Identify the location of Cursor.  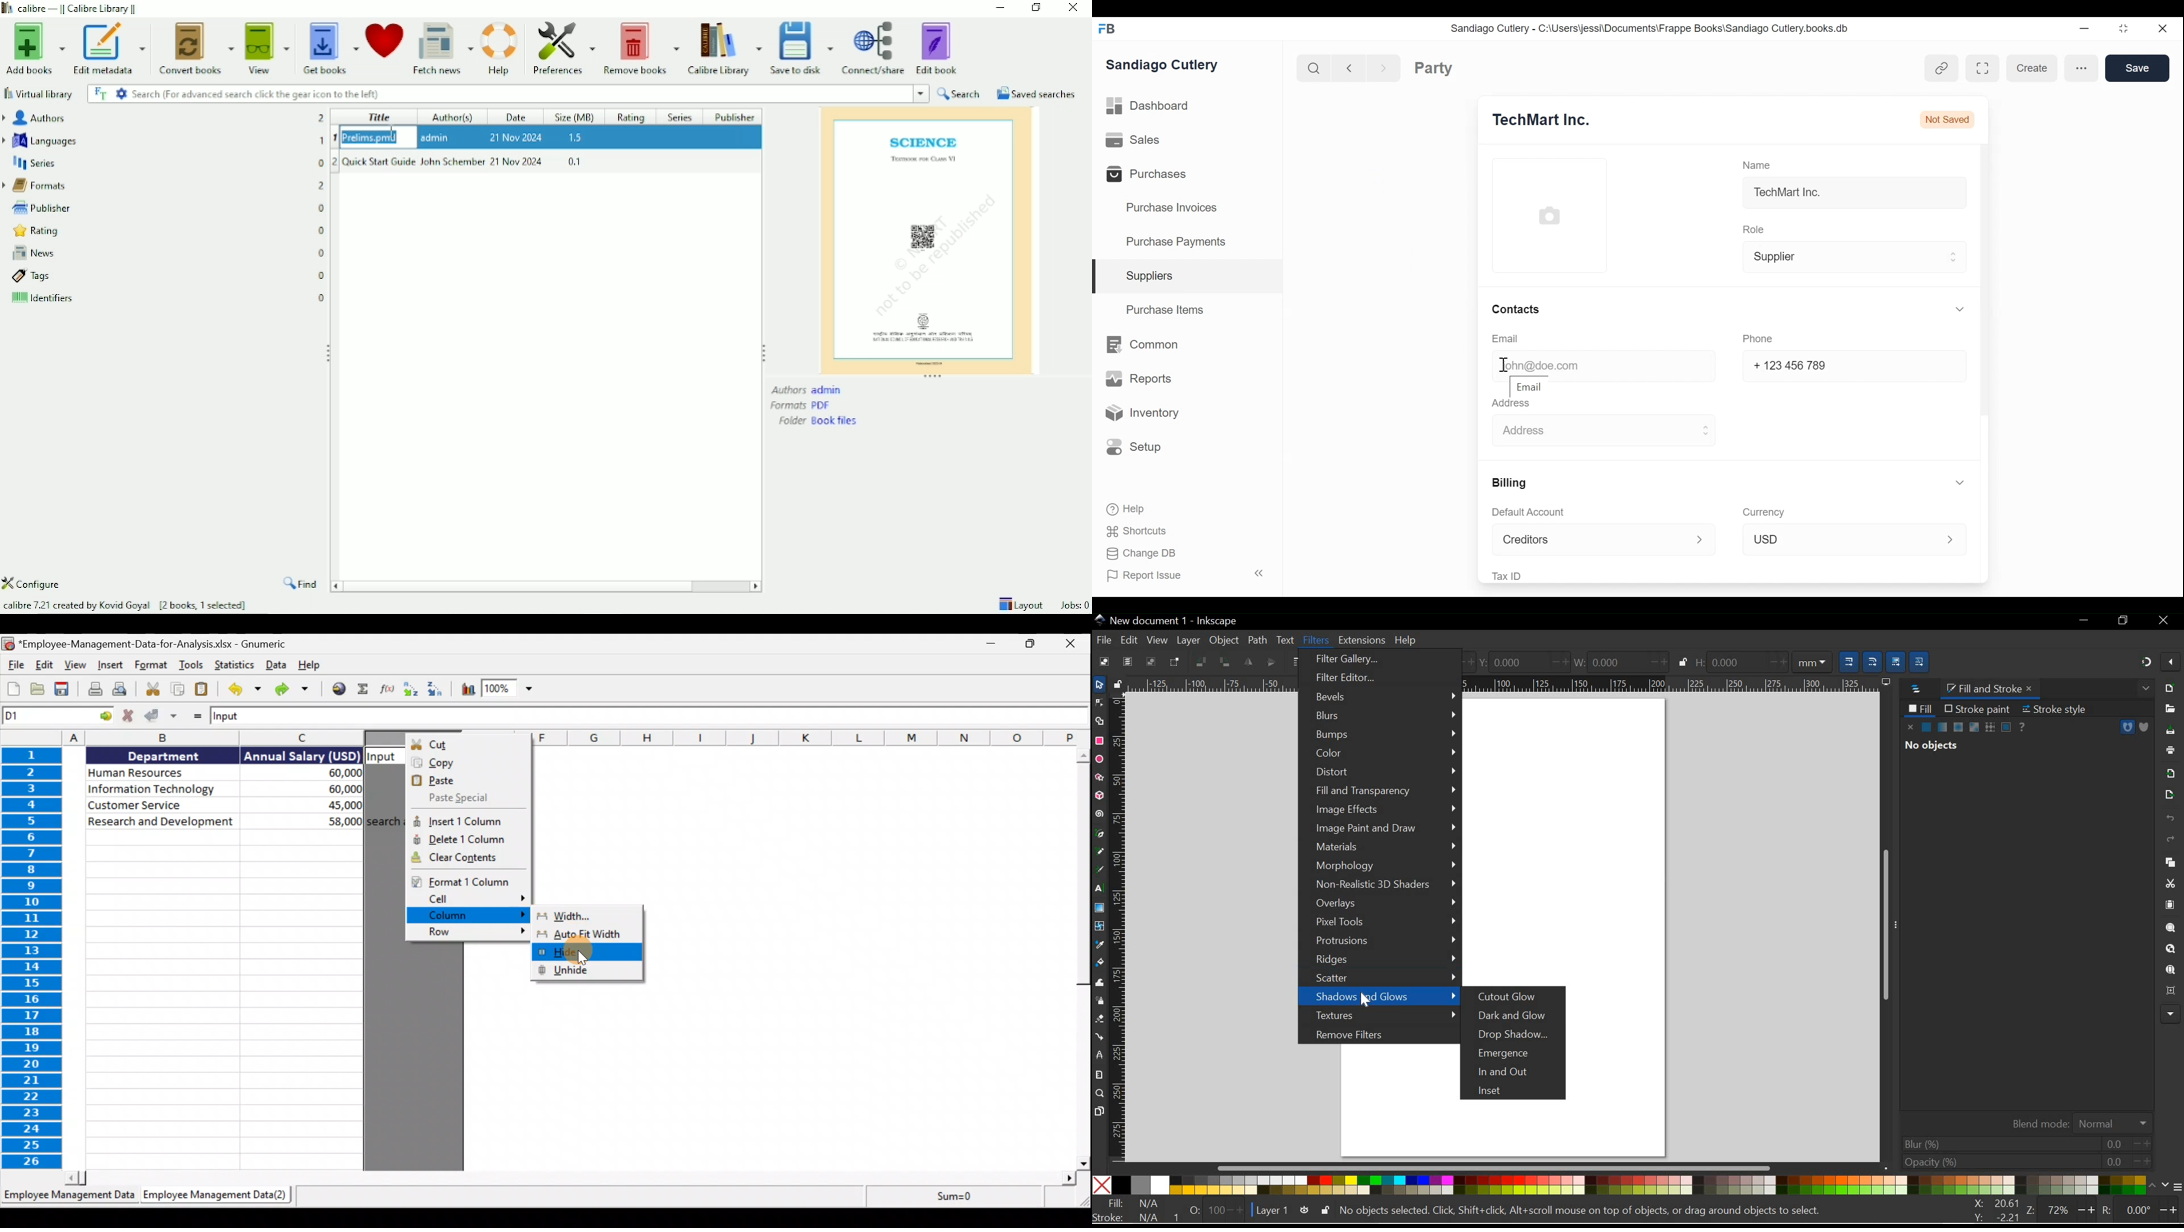
(583, 957).